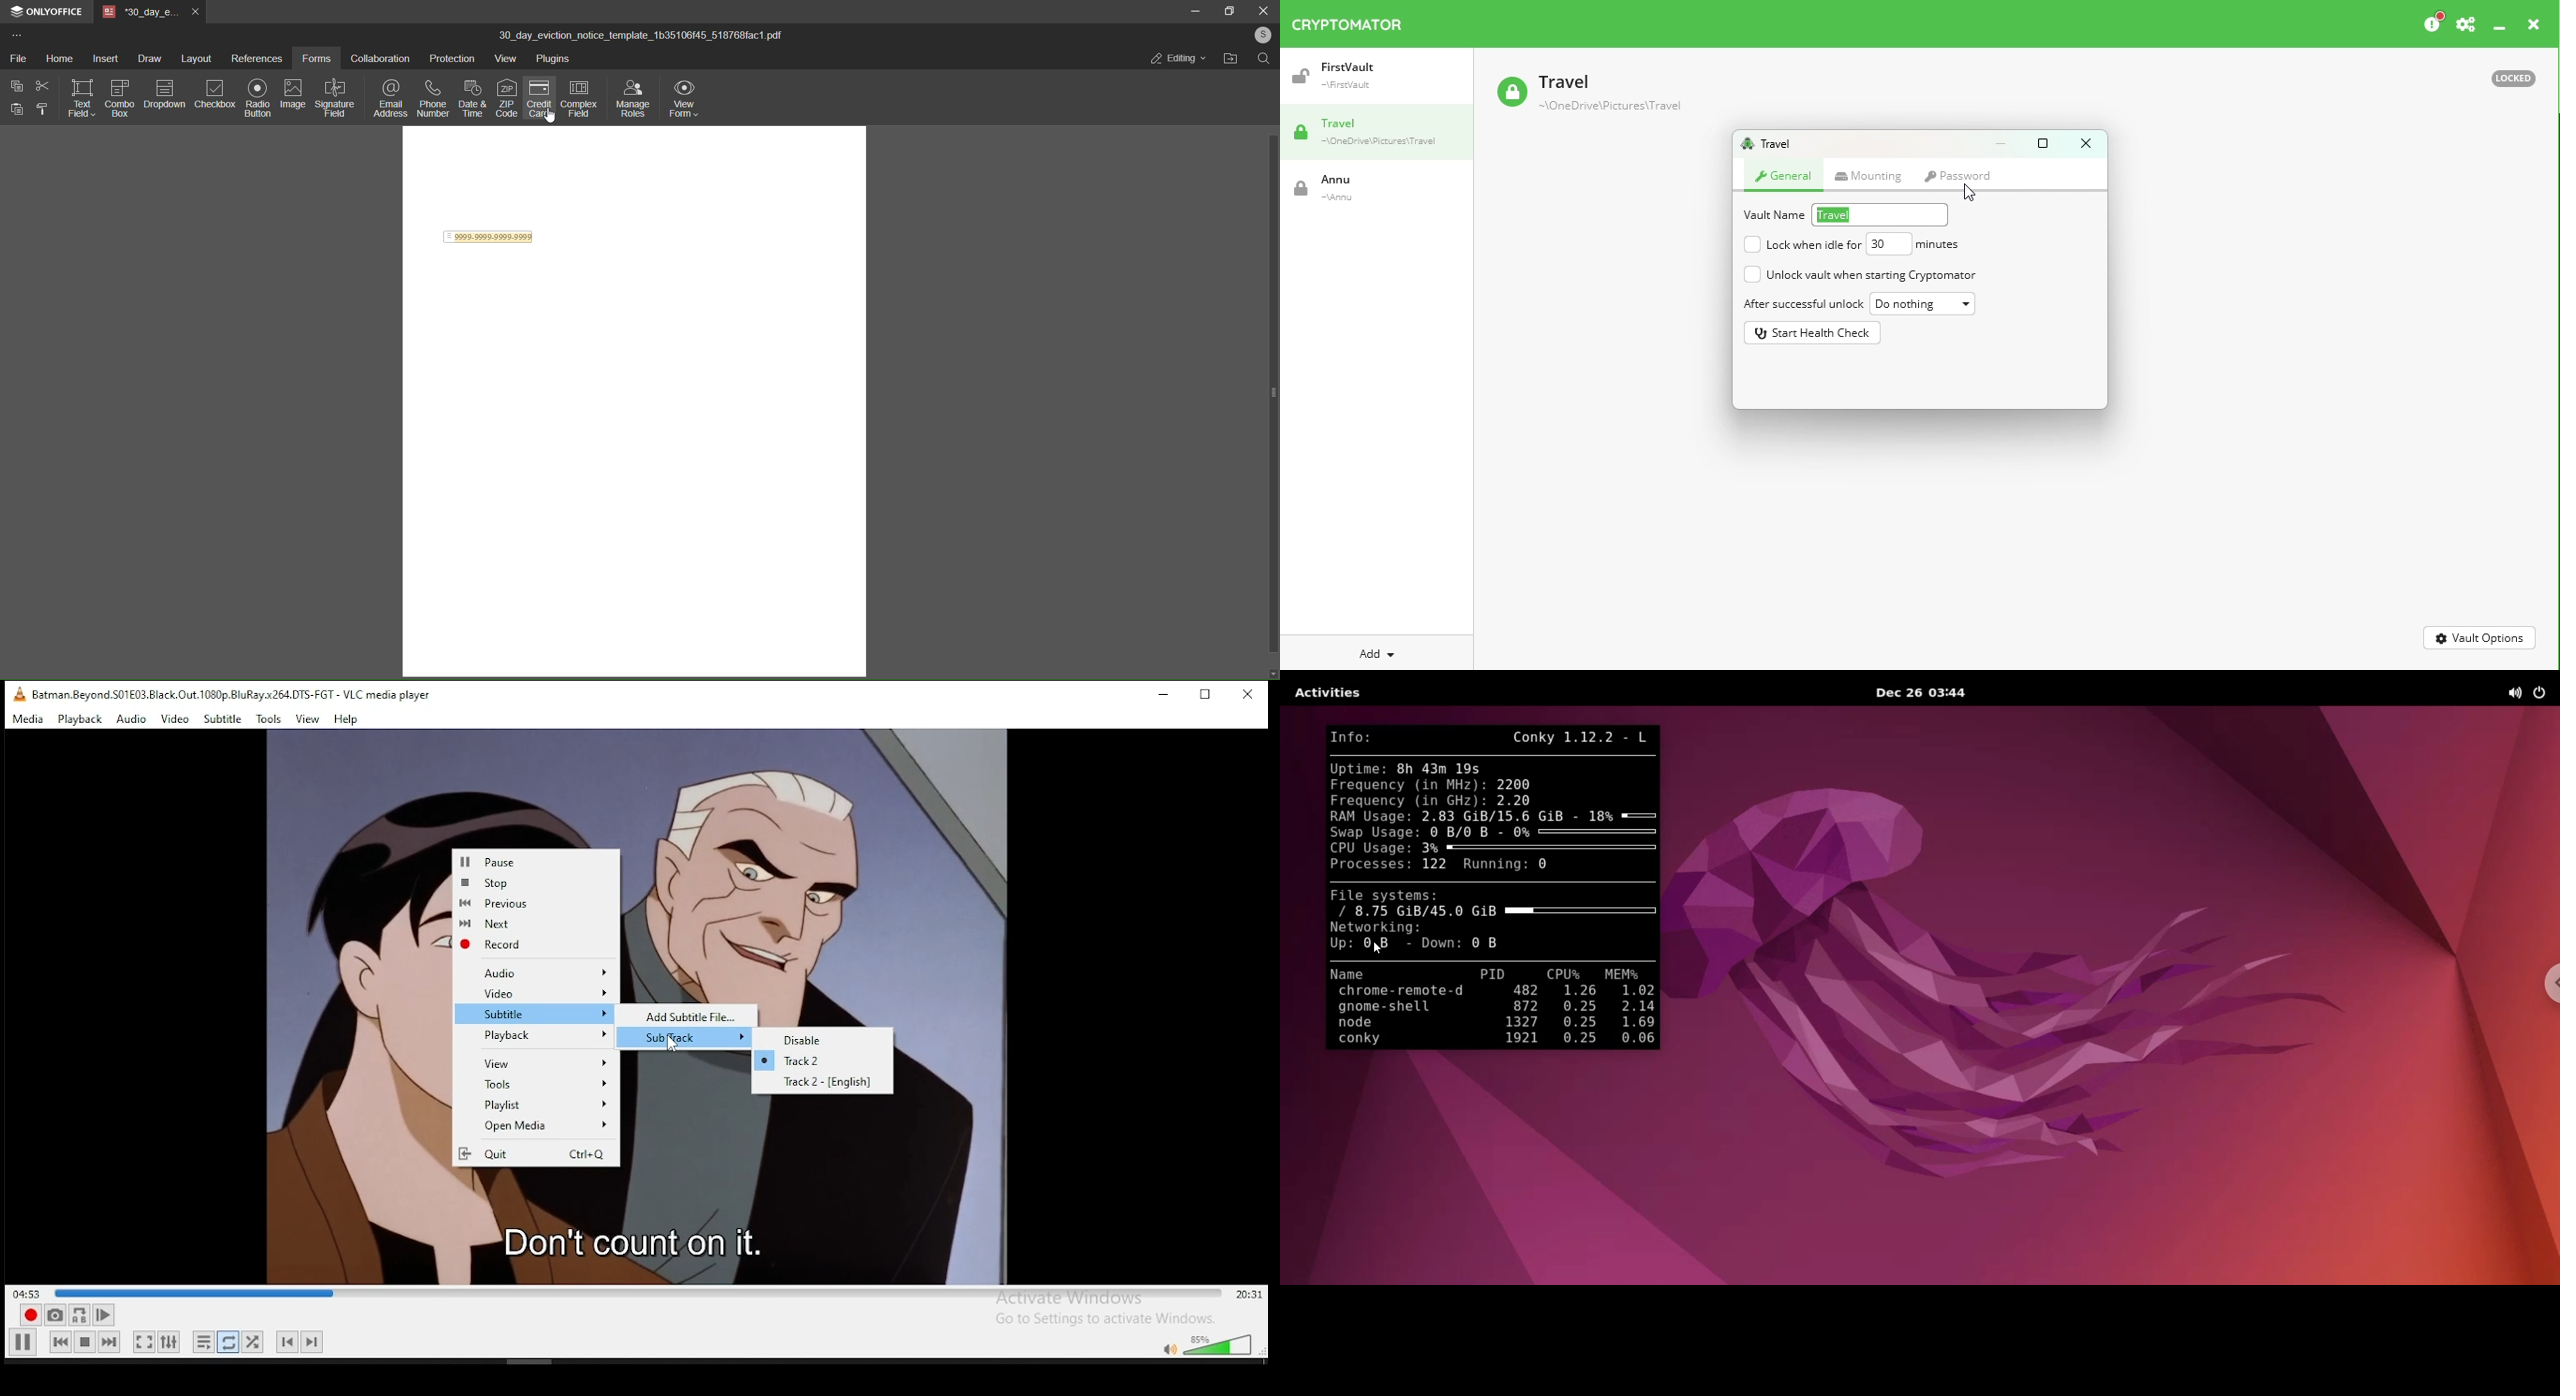  What do you see at coordinates (81, 1315) in the screenshot?
I see `A-B Repeat (A-B Icon)` at bounding box center [81, 1315].